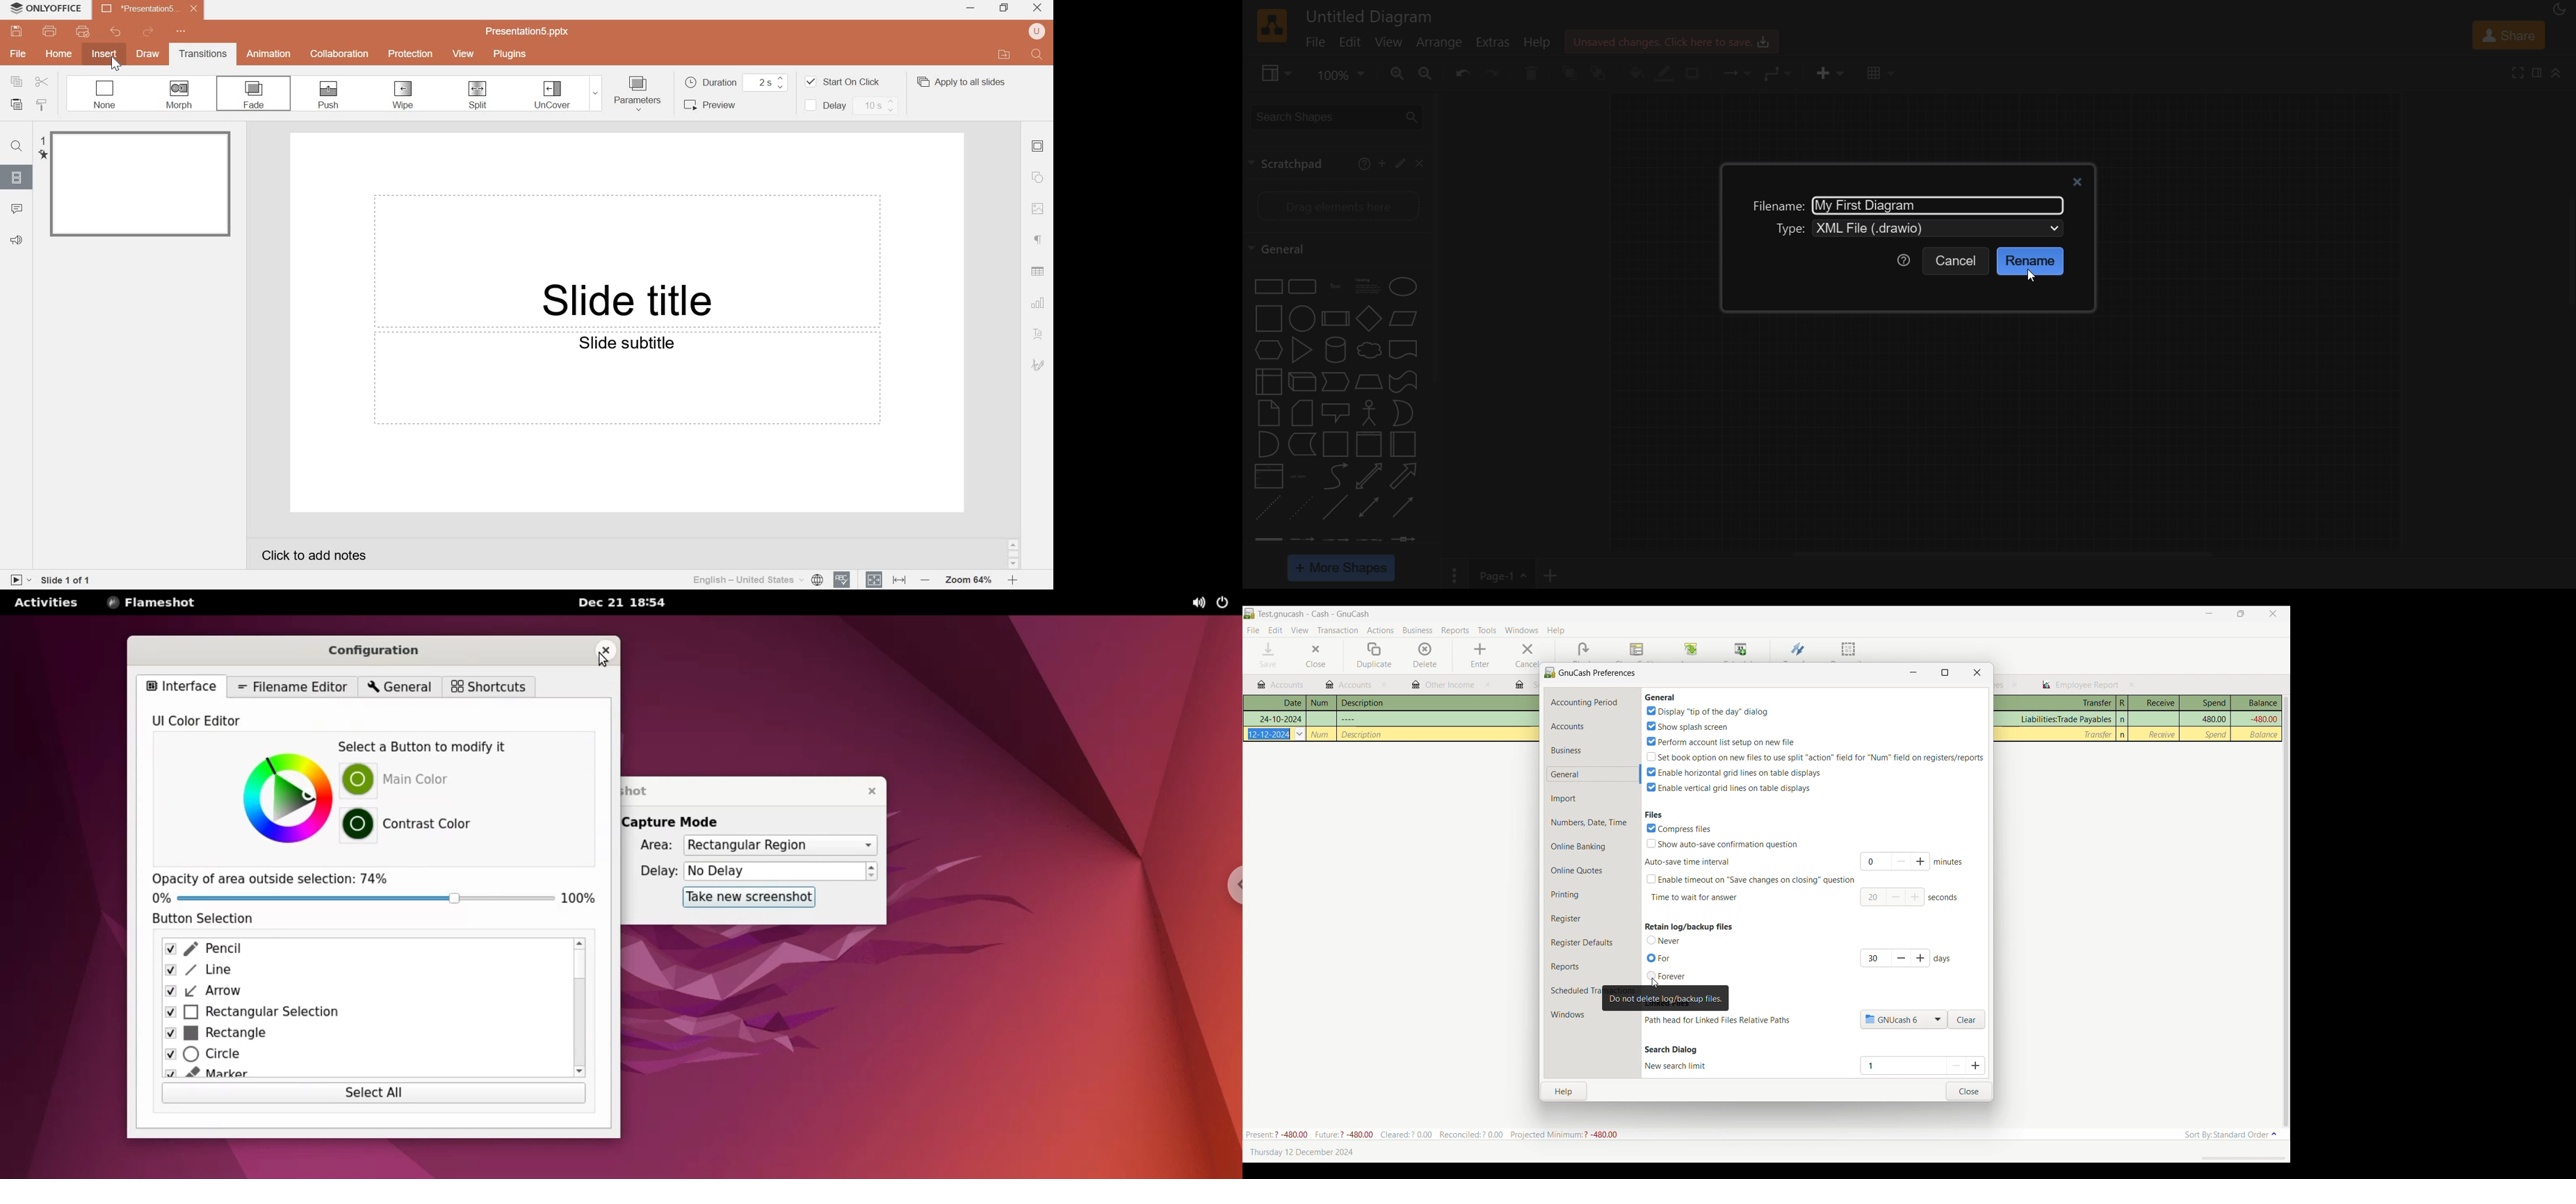  Describe the element at coordinates (1592, 919) in the screenshot. I see `Register` at that location.